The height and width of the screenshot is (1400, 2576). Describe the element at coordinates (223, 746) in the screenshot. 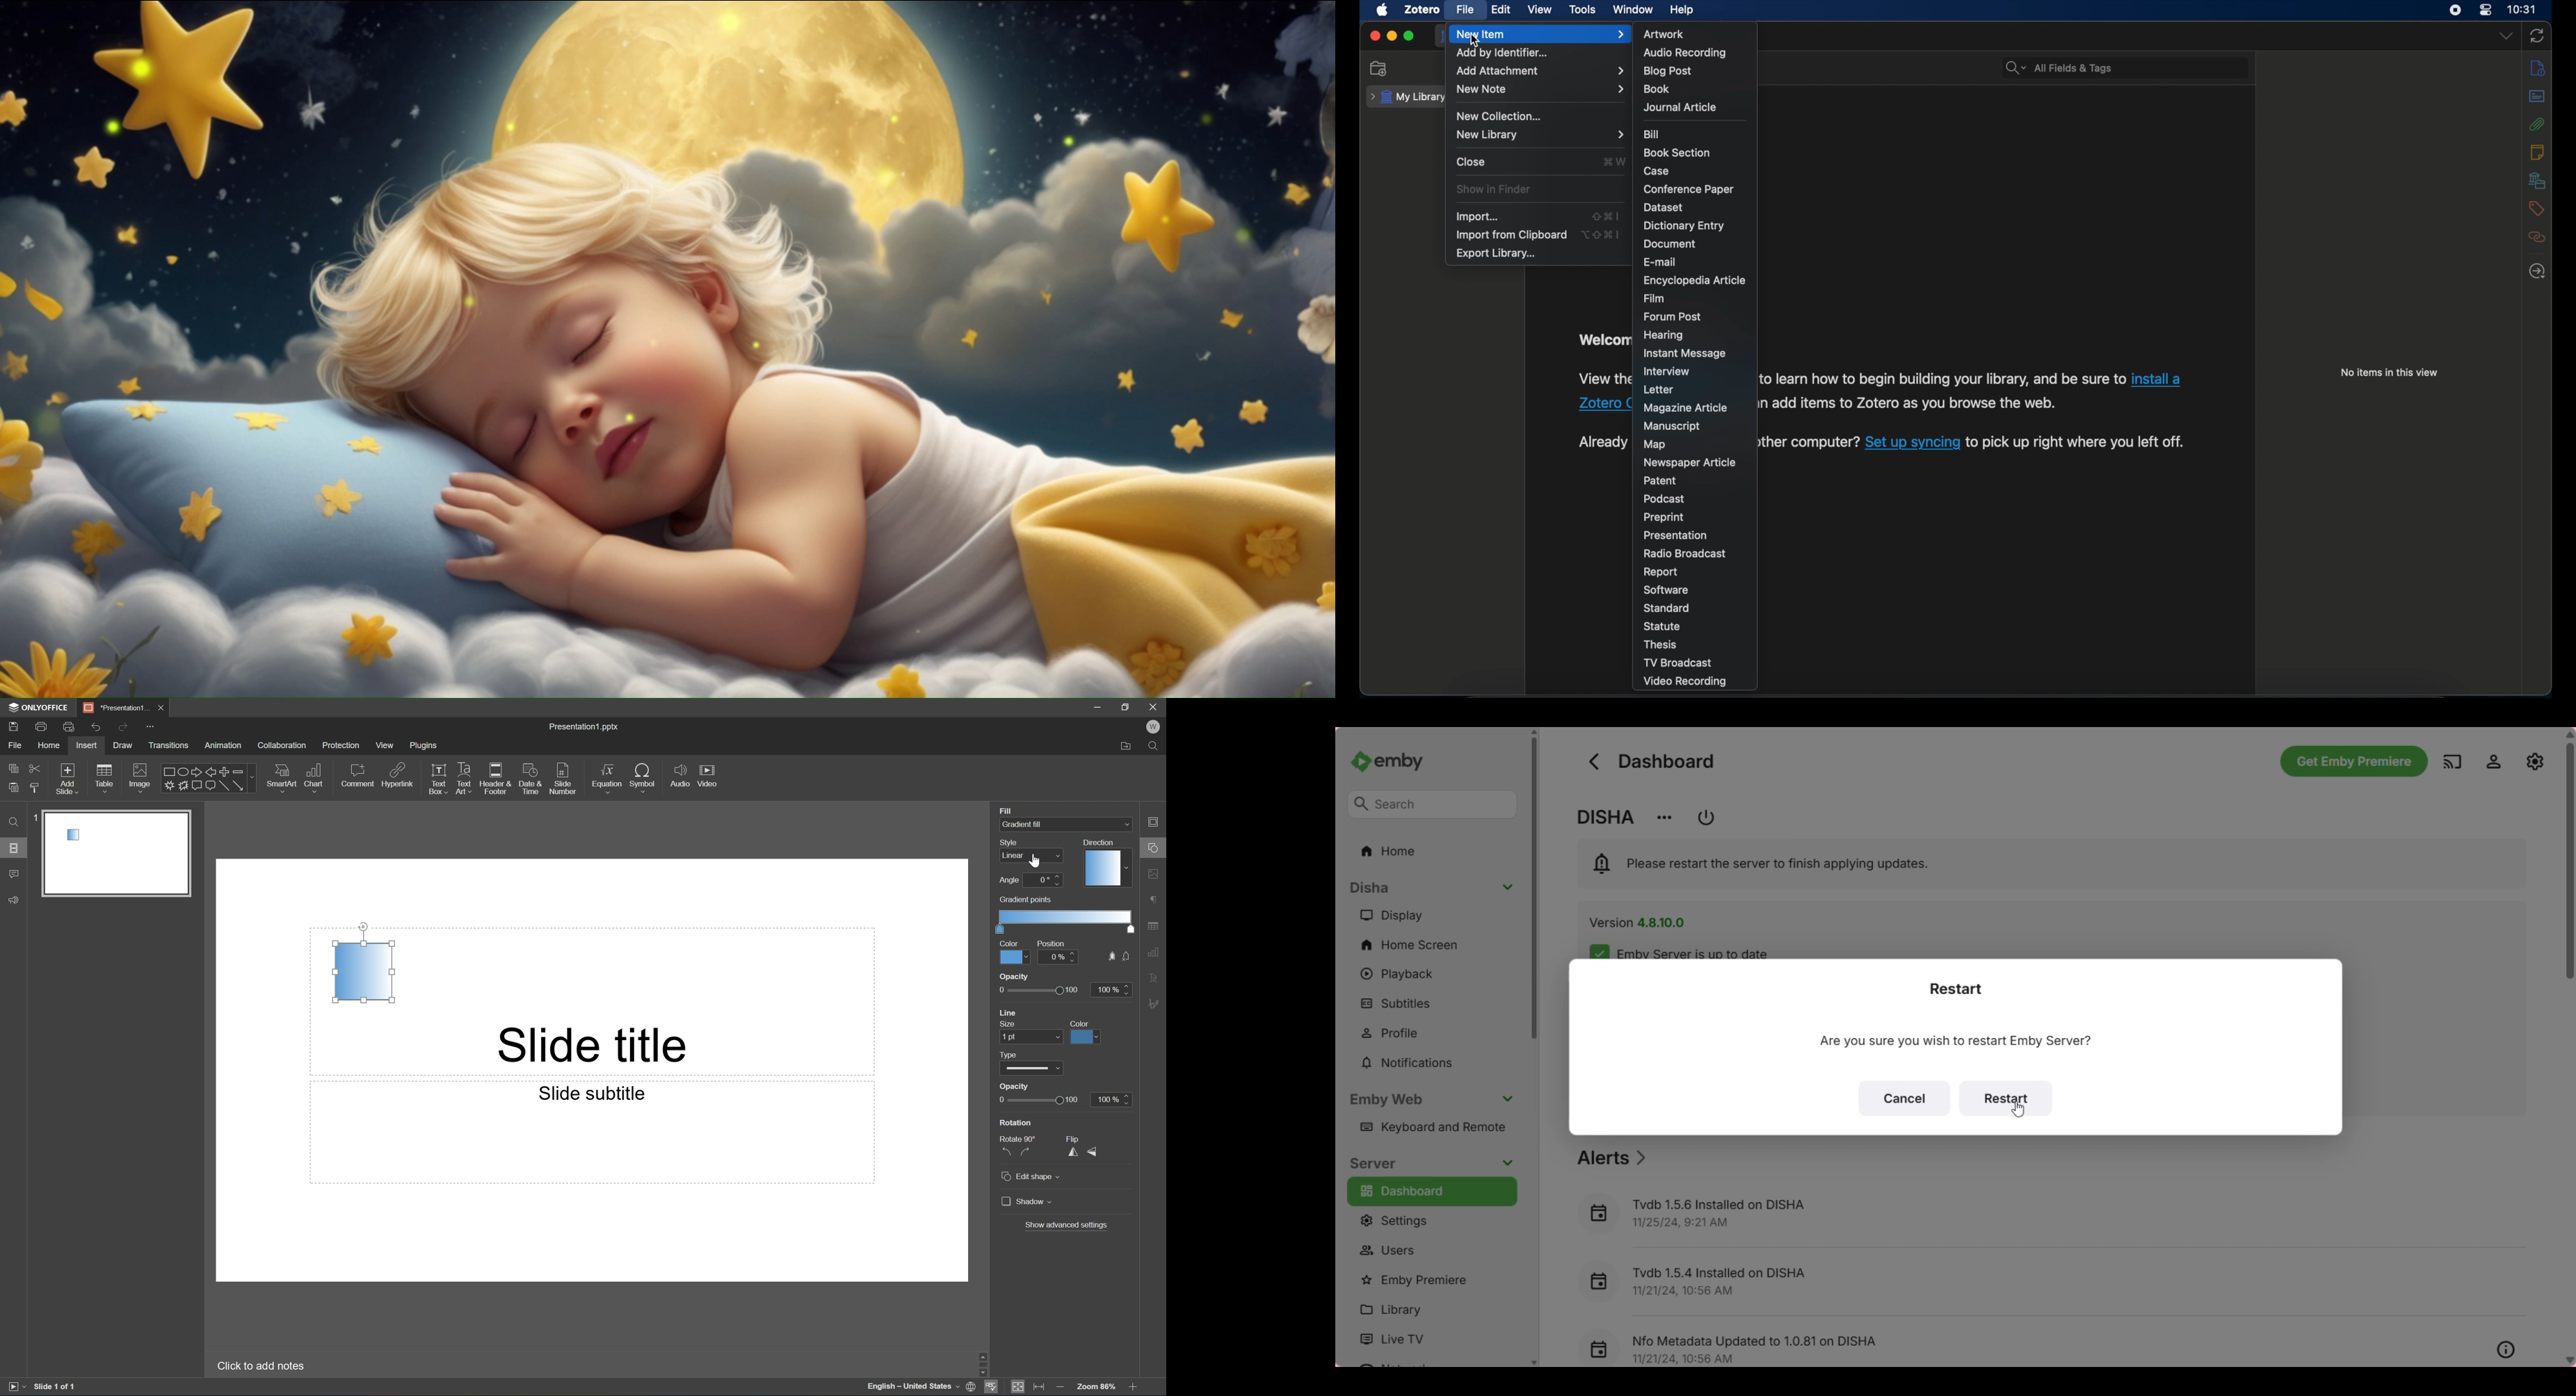

I see `Animation` at that location.